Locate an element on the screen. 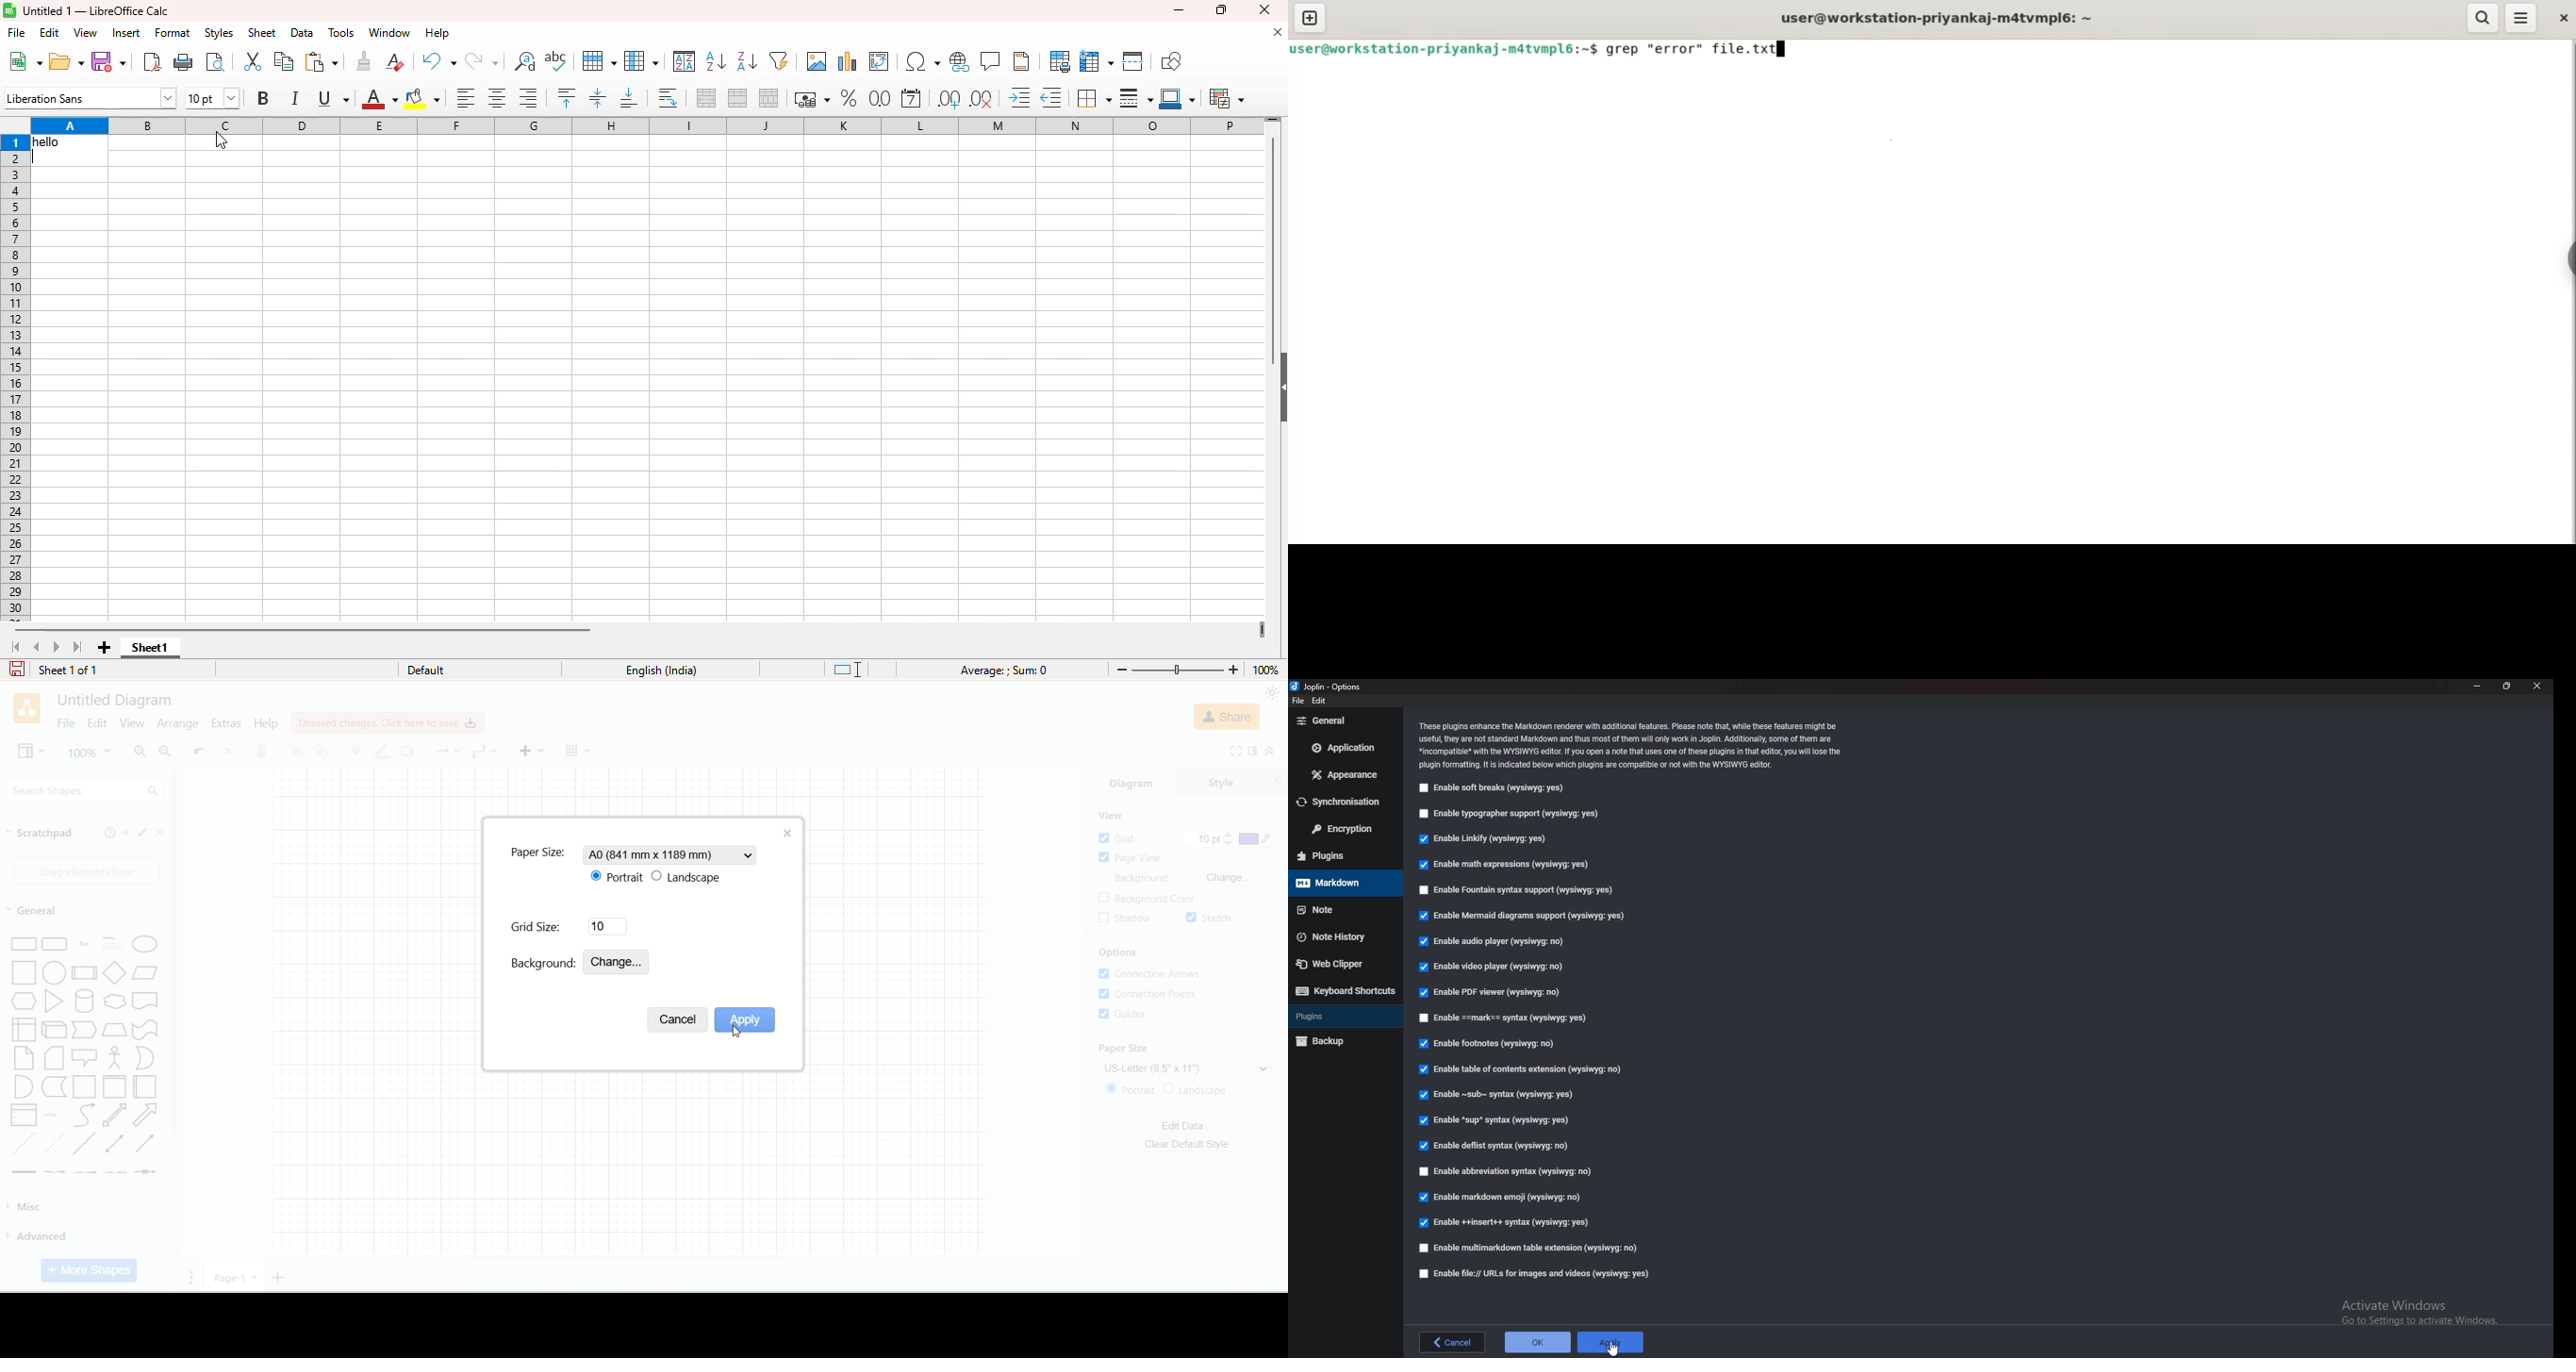 The width and height of the screenshot is (2576, 1372). vertical scroll bar is located at coordinates (1082, 1014).